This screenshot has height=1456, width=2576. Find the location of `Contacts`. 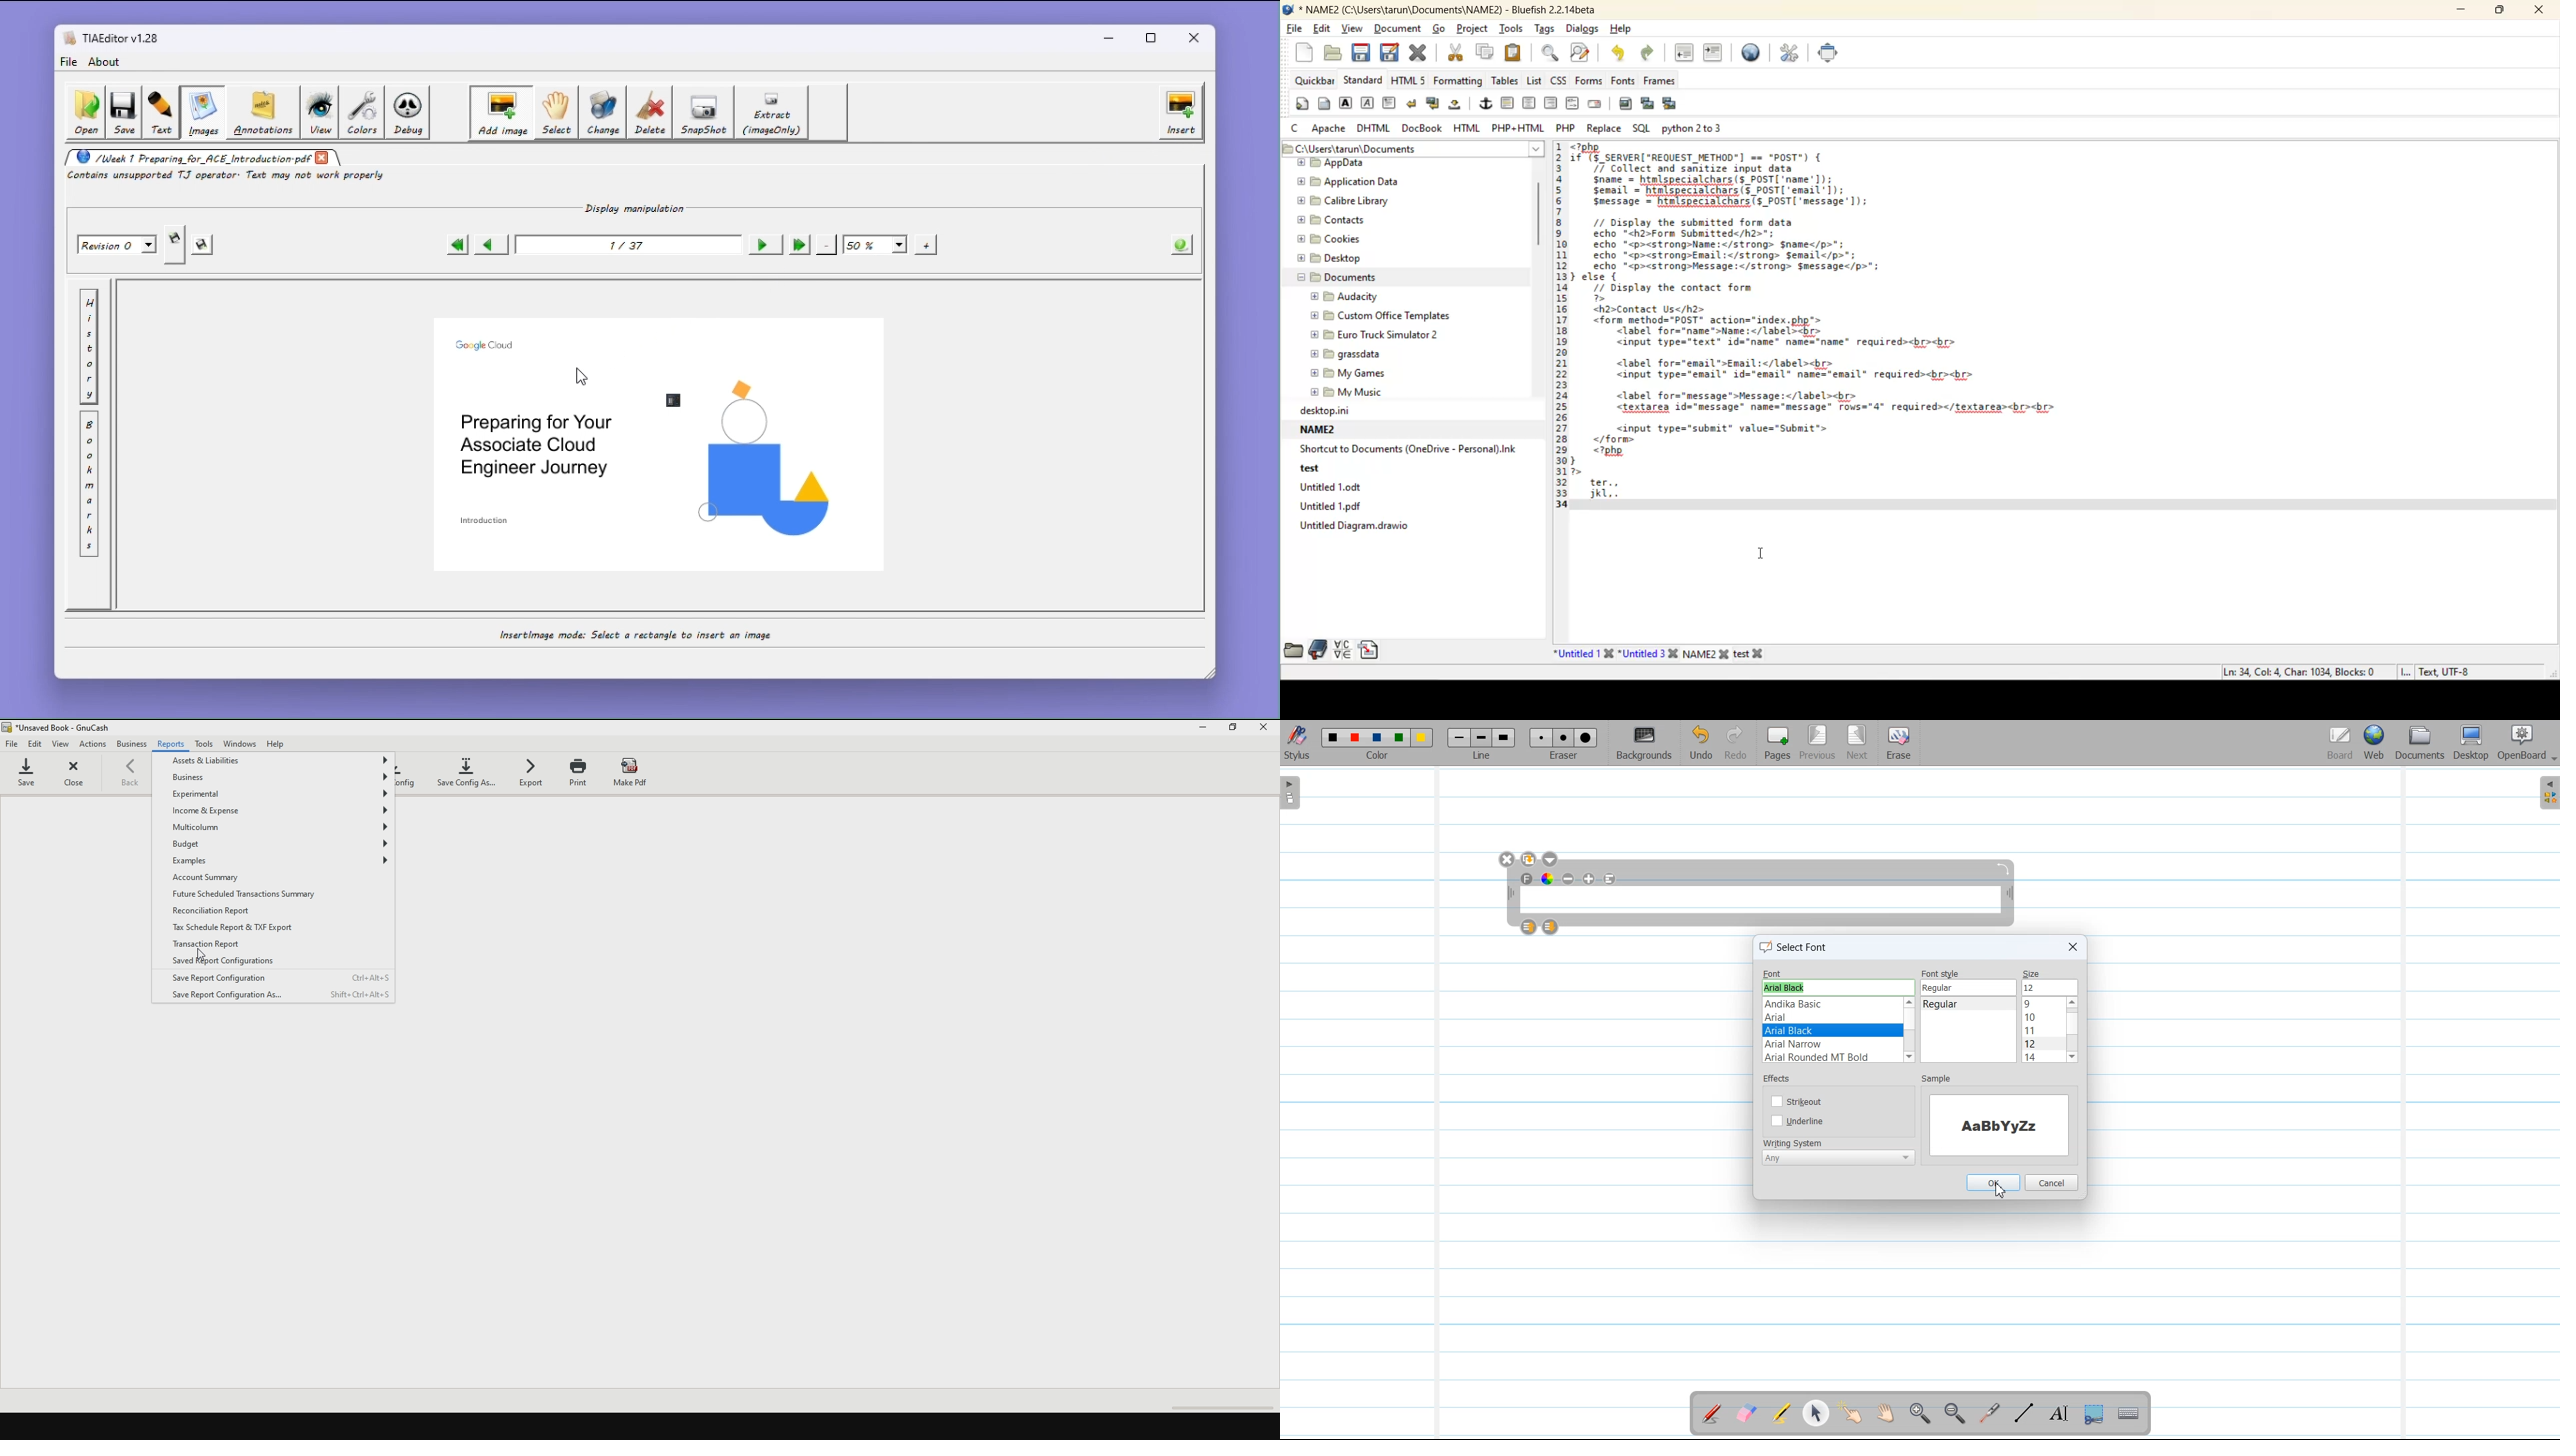

Contacts is located at coordinates (1329, 221).